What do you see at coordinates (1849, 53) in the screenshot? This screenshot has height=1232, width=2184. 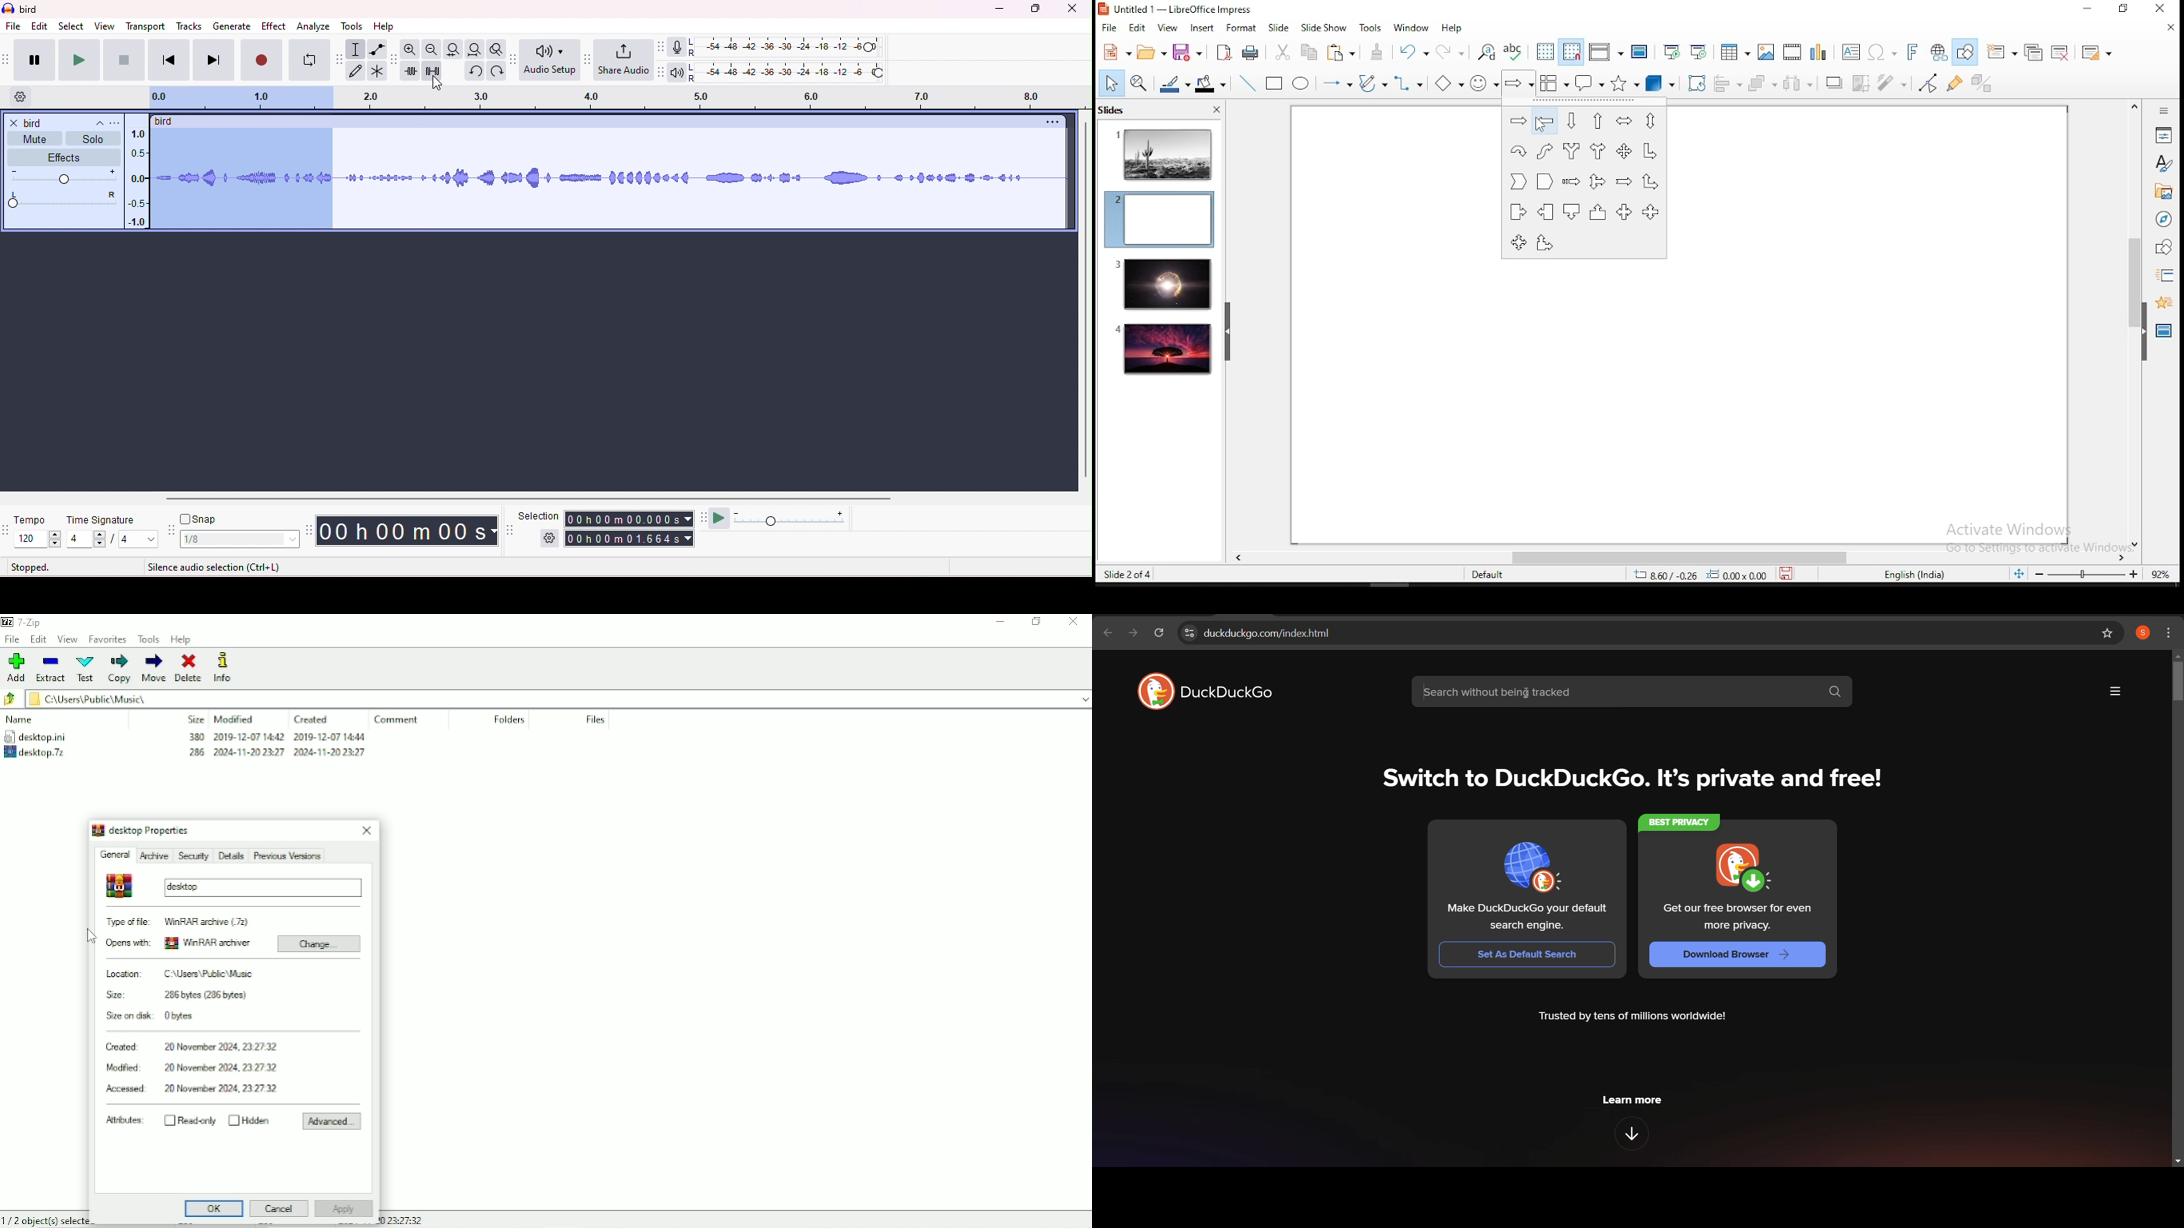 I see `text box` at bounding box center [1849, 53].